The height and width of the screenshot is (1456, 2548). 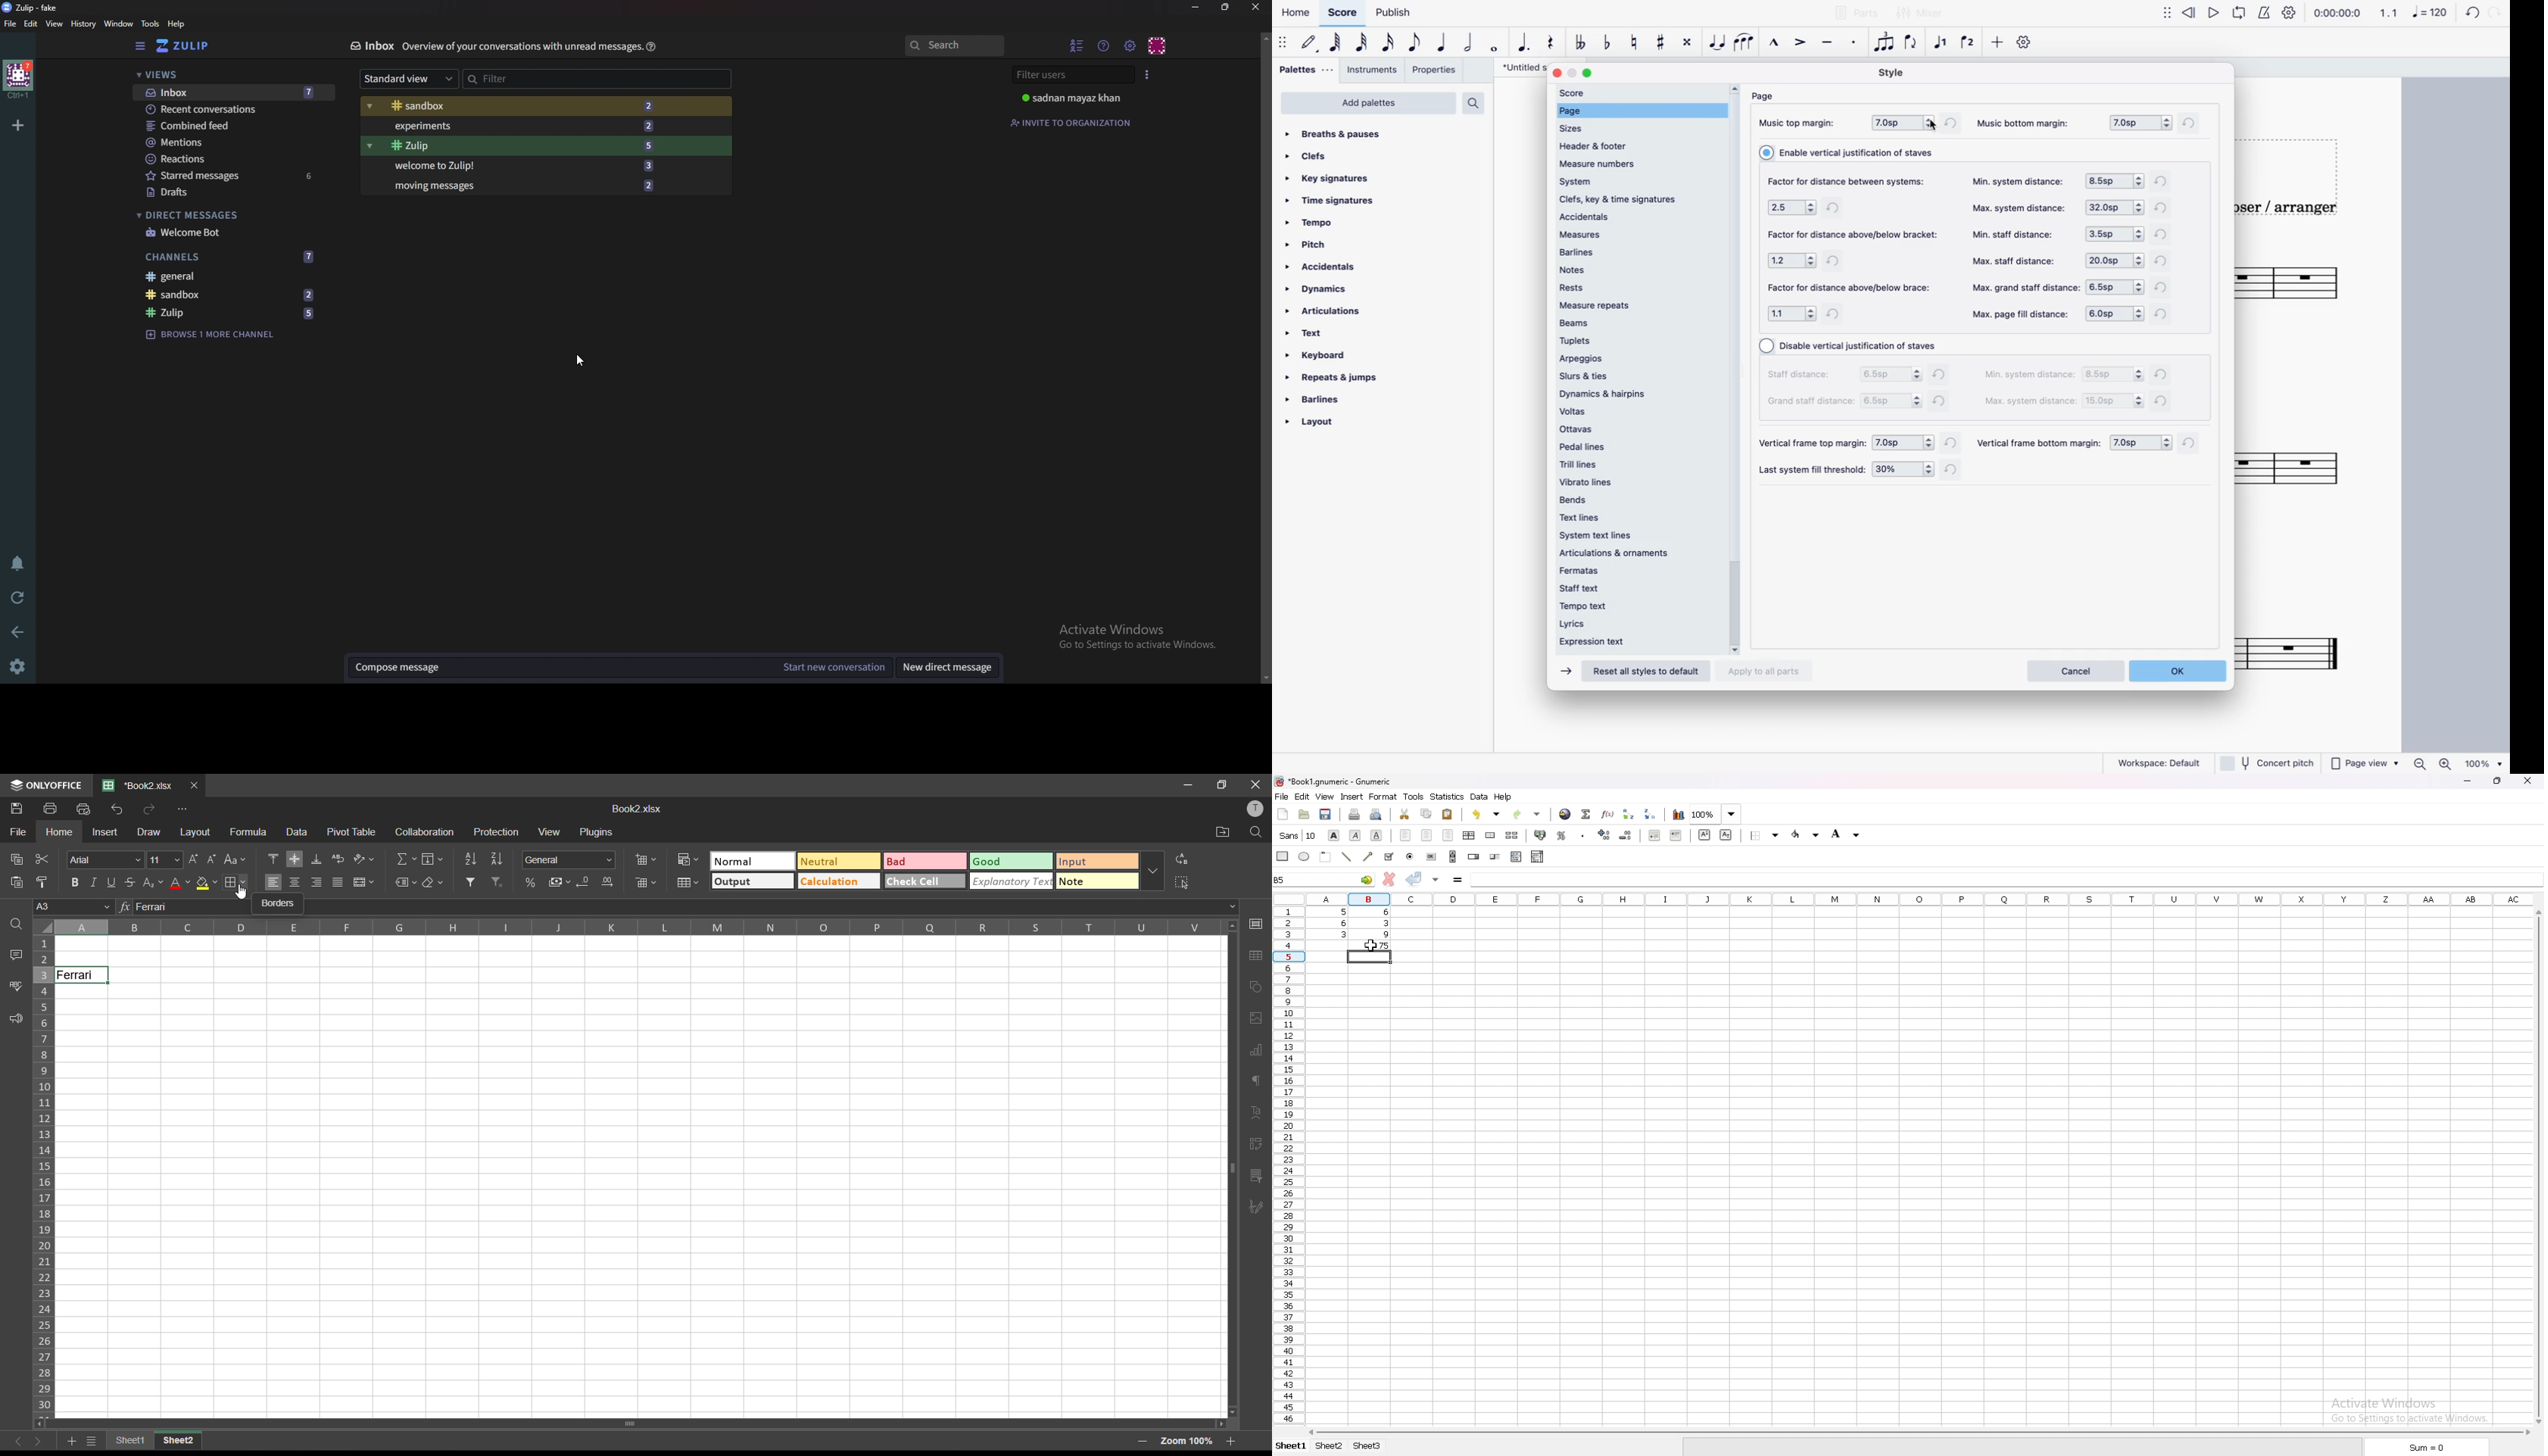 I want to click on font color, so click(x=180, y=883).